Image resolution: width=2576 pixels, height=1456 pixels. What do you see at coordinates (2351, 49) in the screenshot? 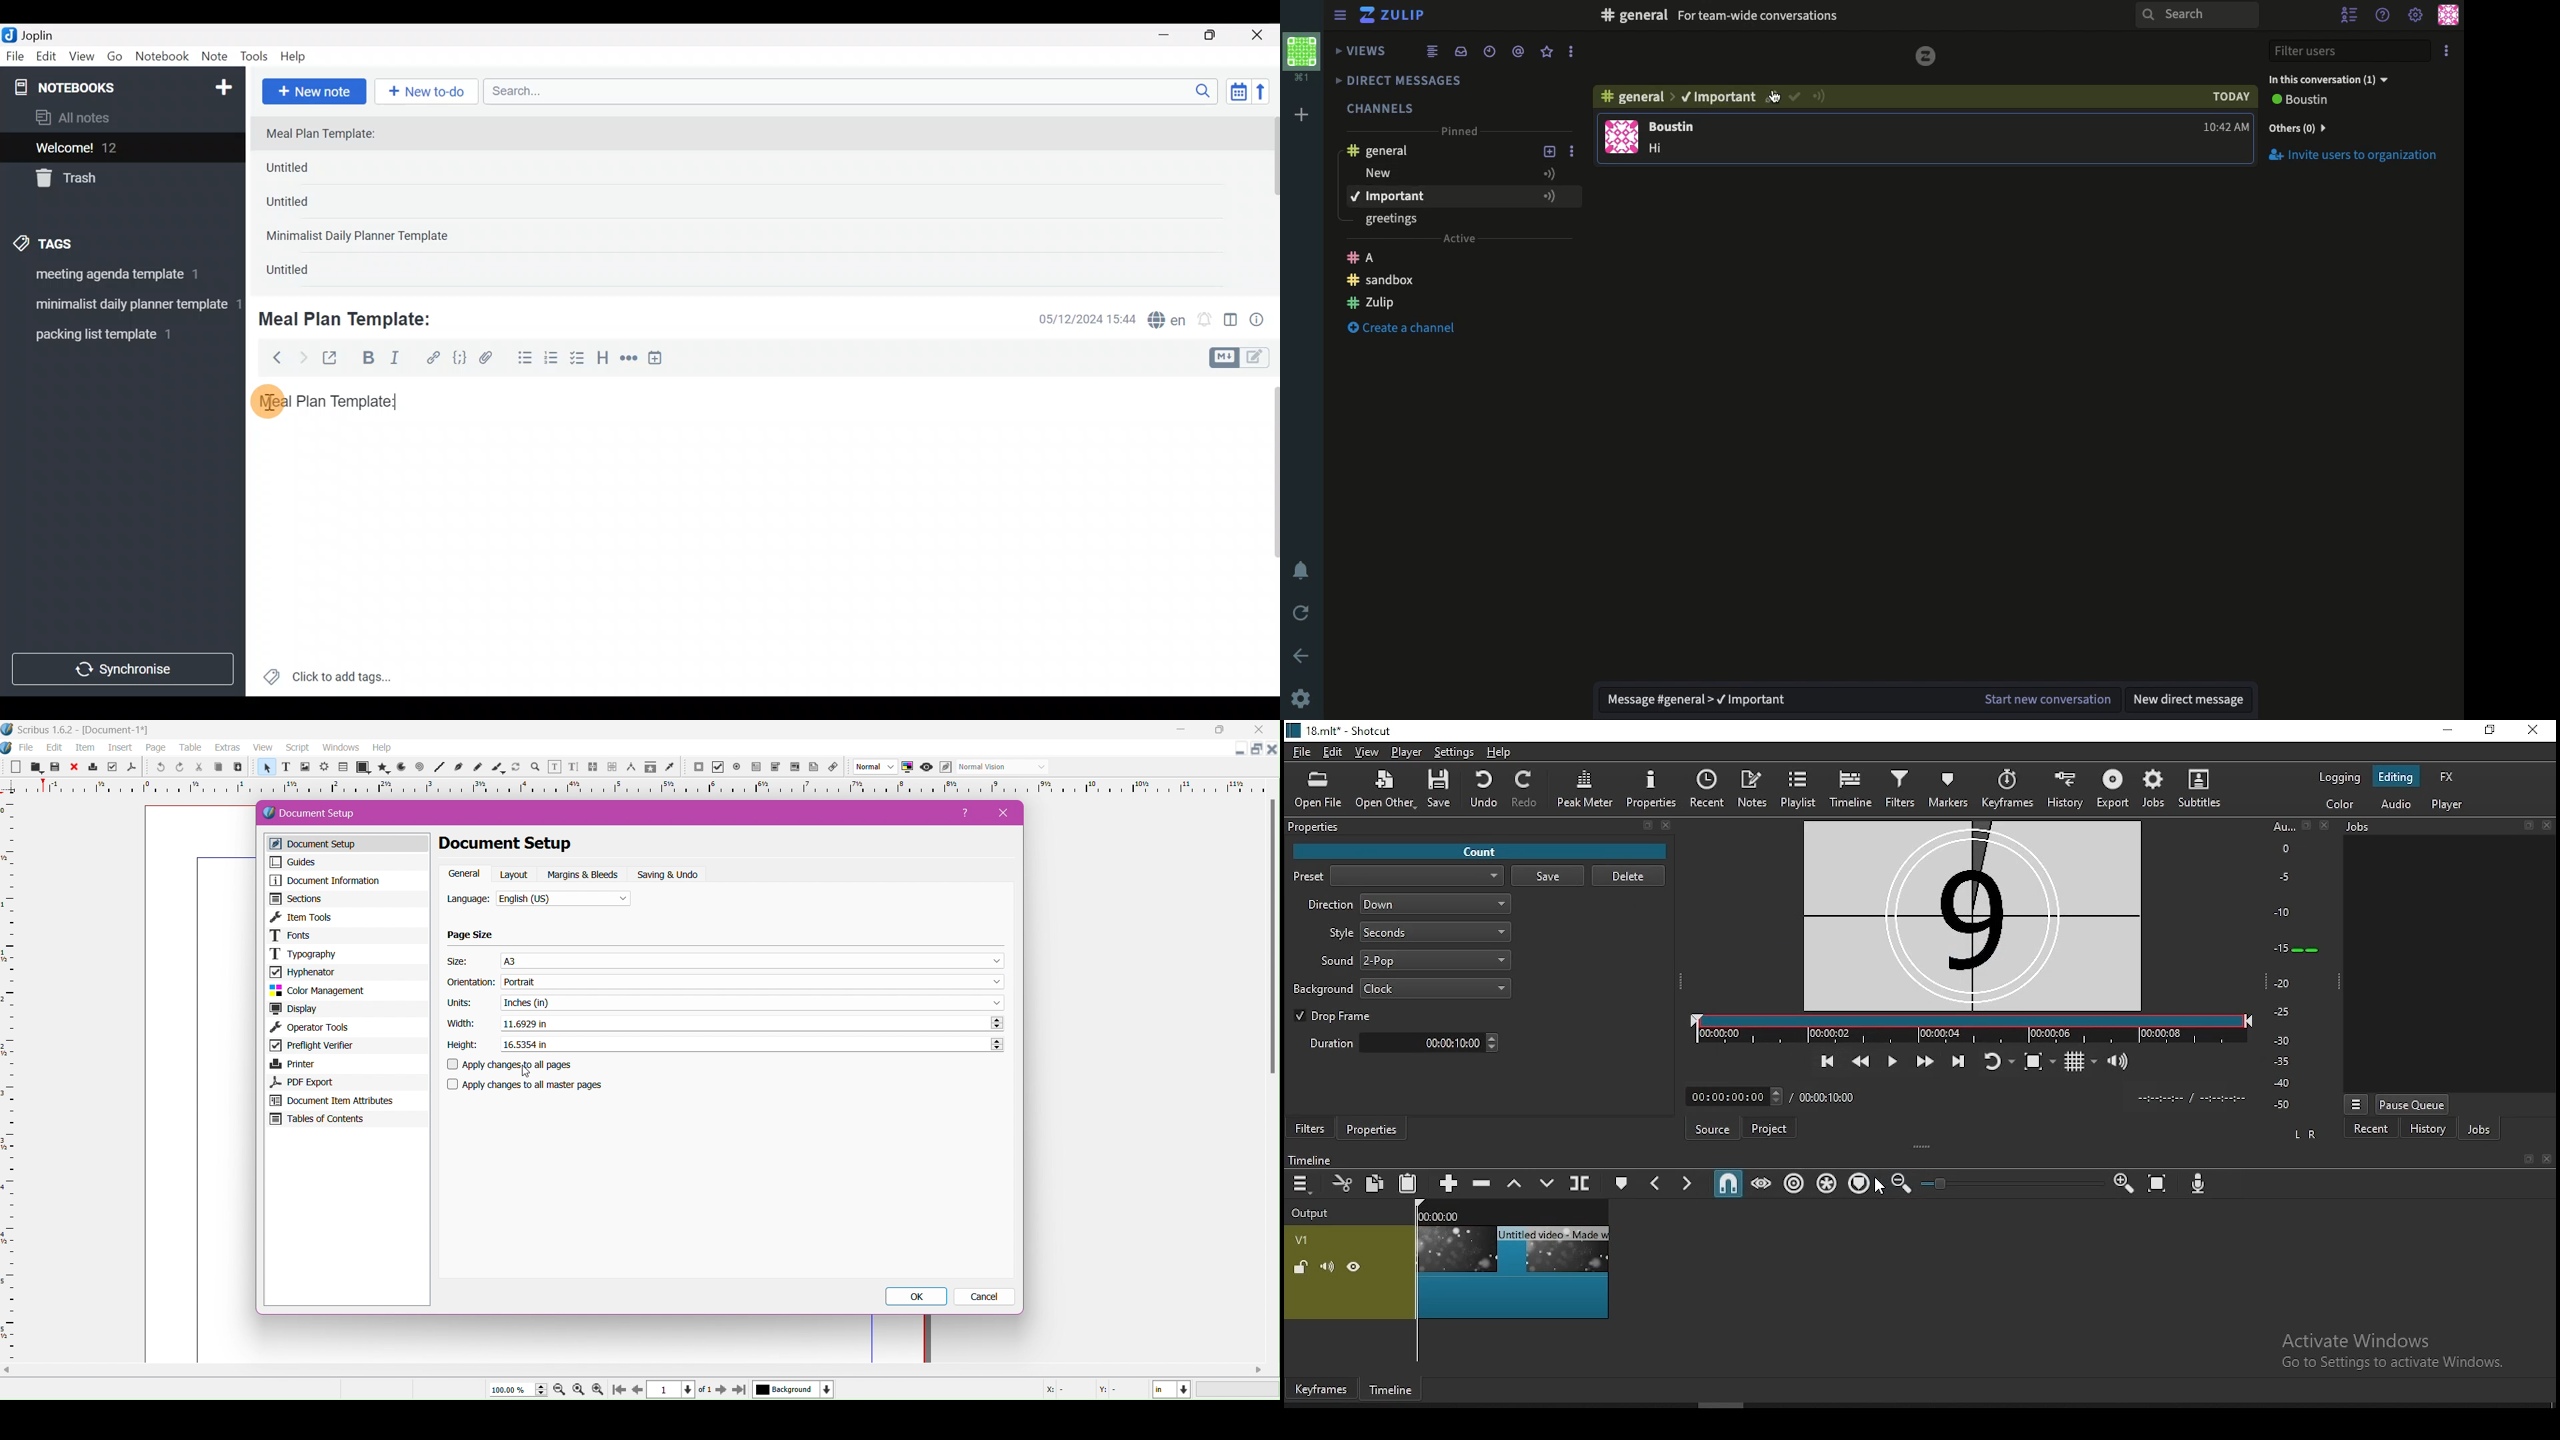
I see `Filter users` at bounding box center [2351, 49].